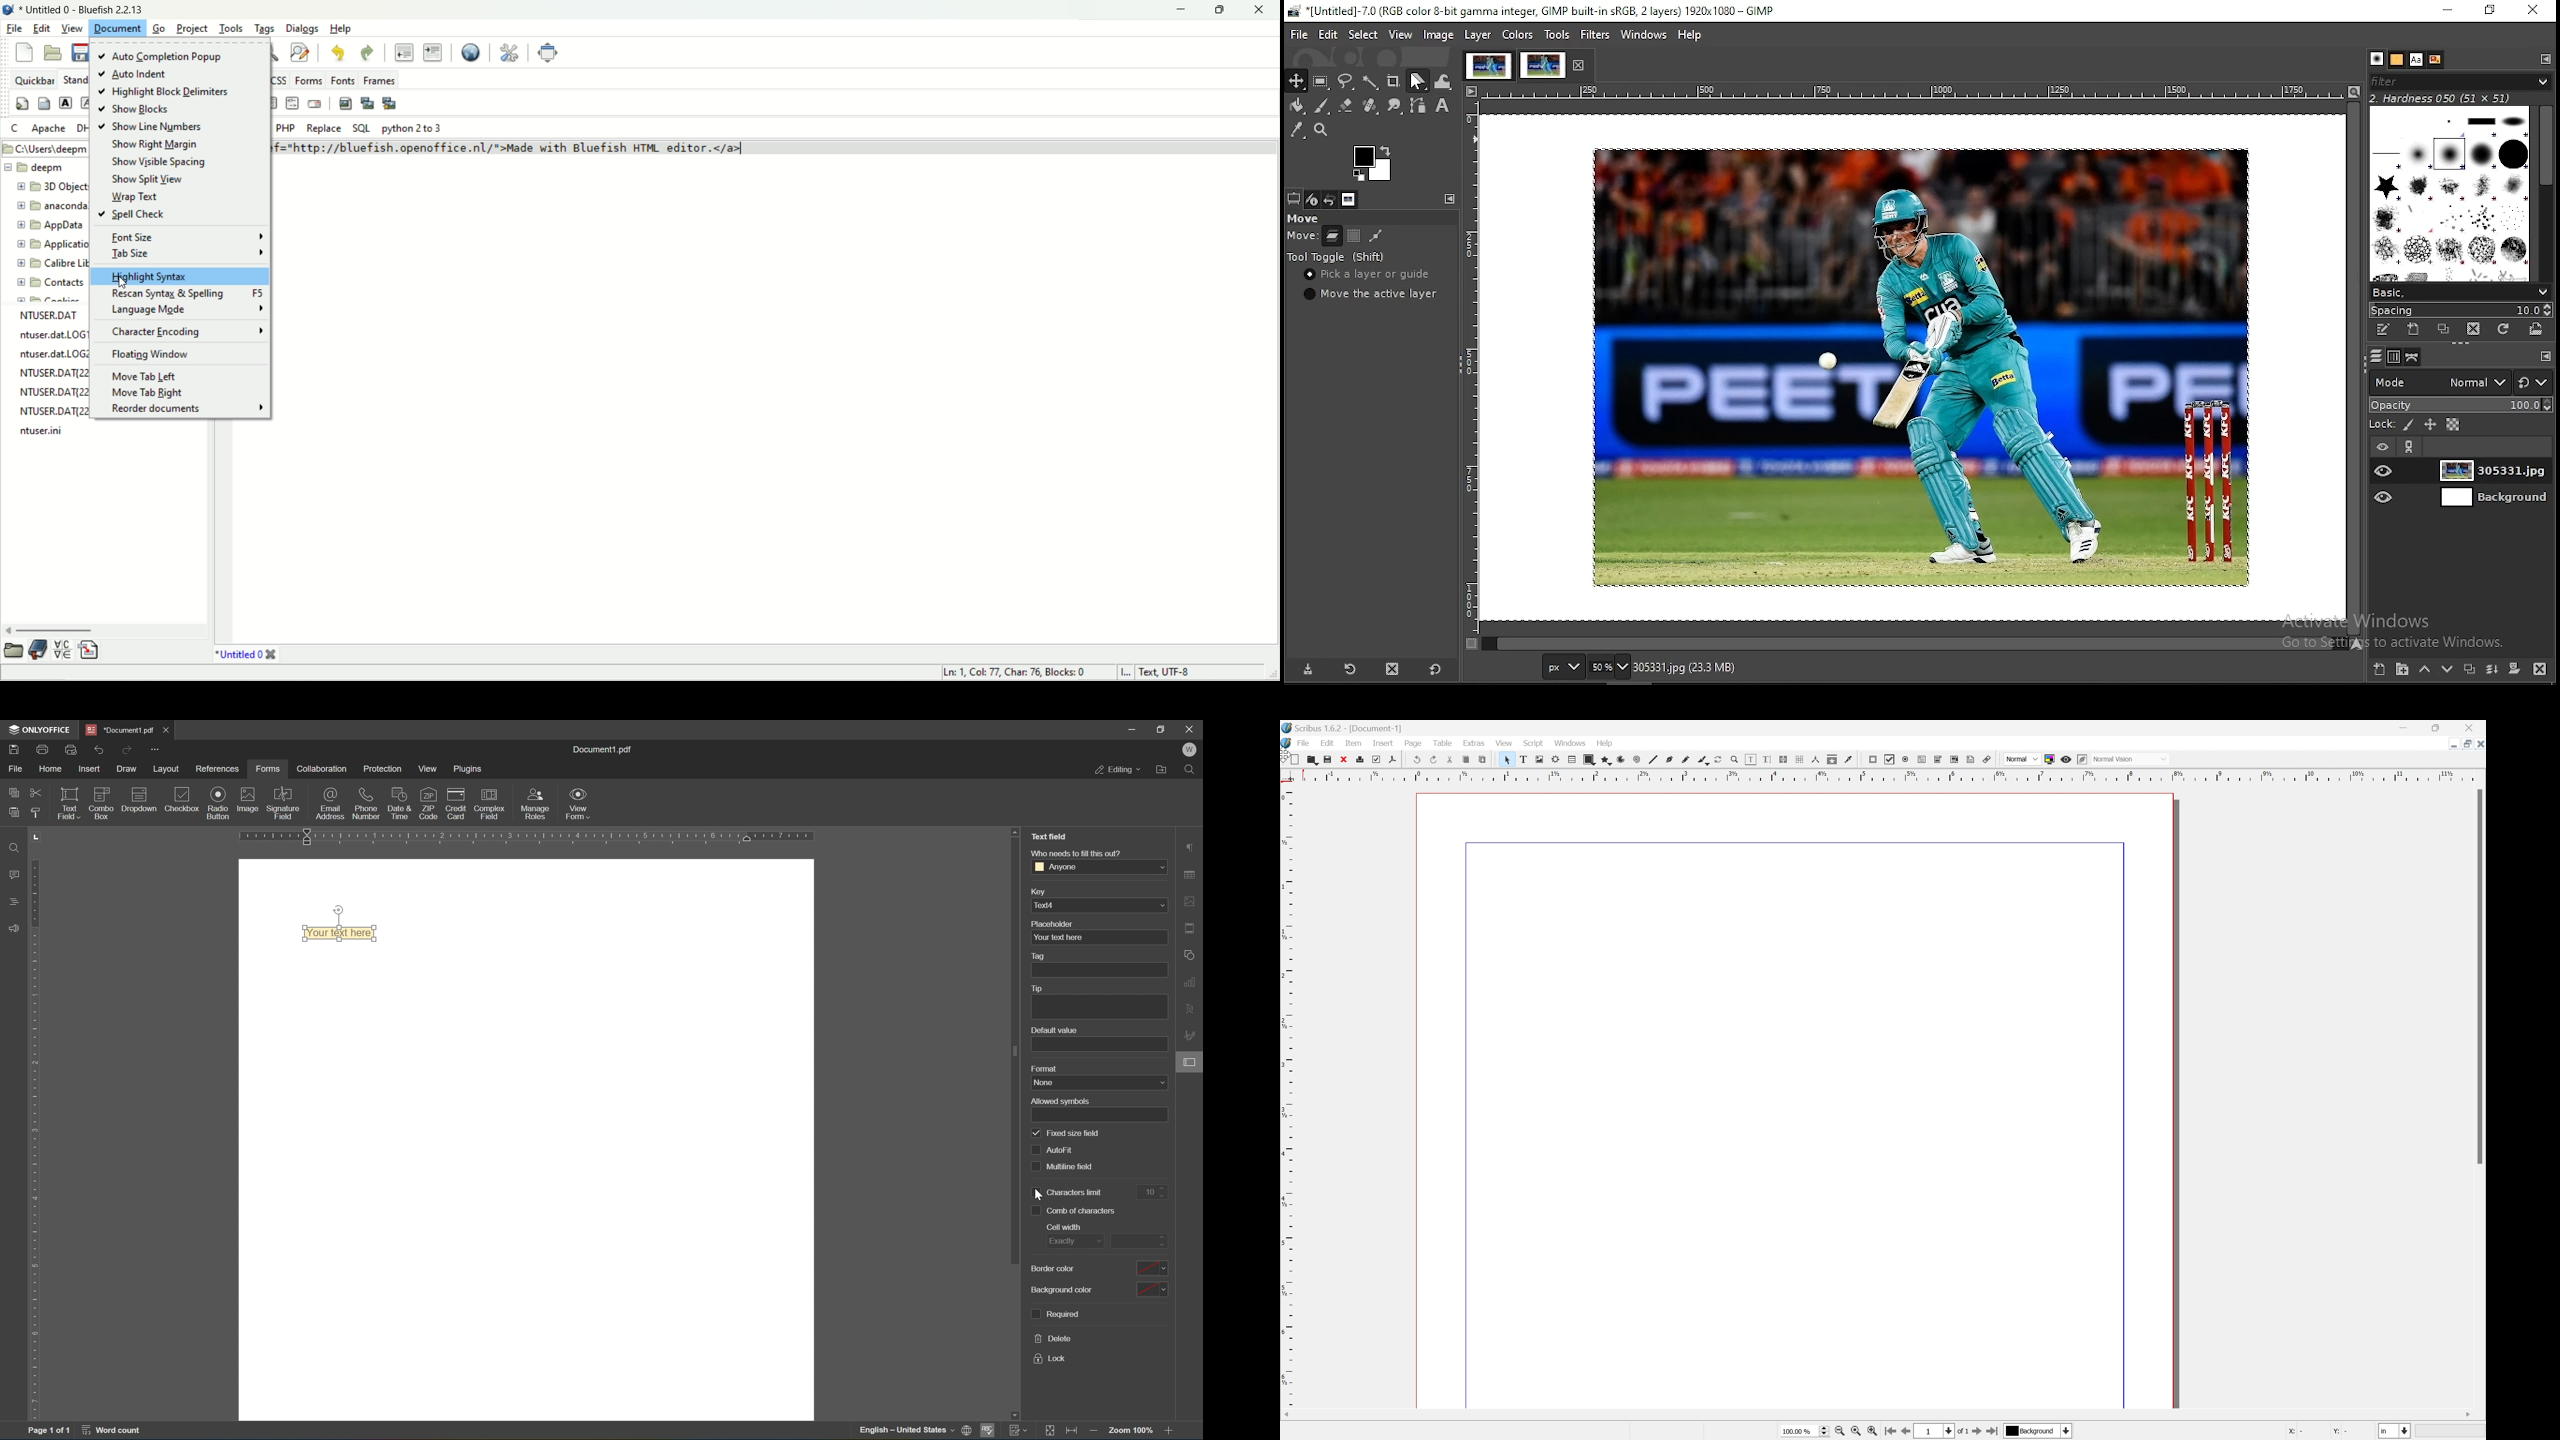 This screenshot has width=2576, height=1456. I want to click on floating window, so click(155, 355).